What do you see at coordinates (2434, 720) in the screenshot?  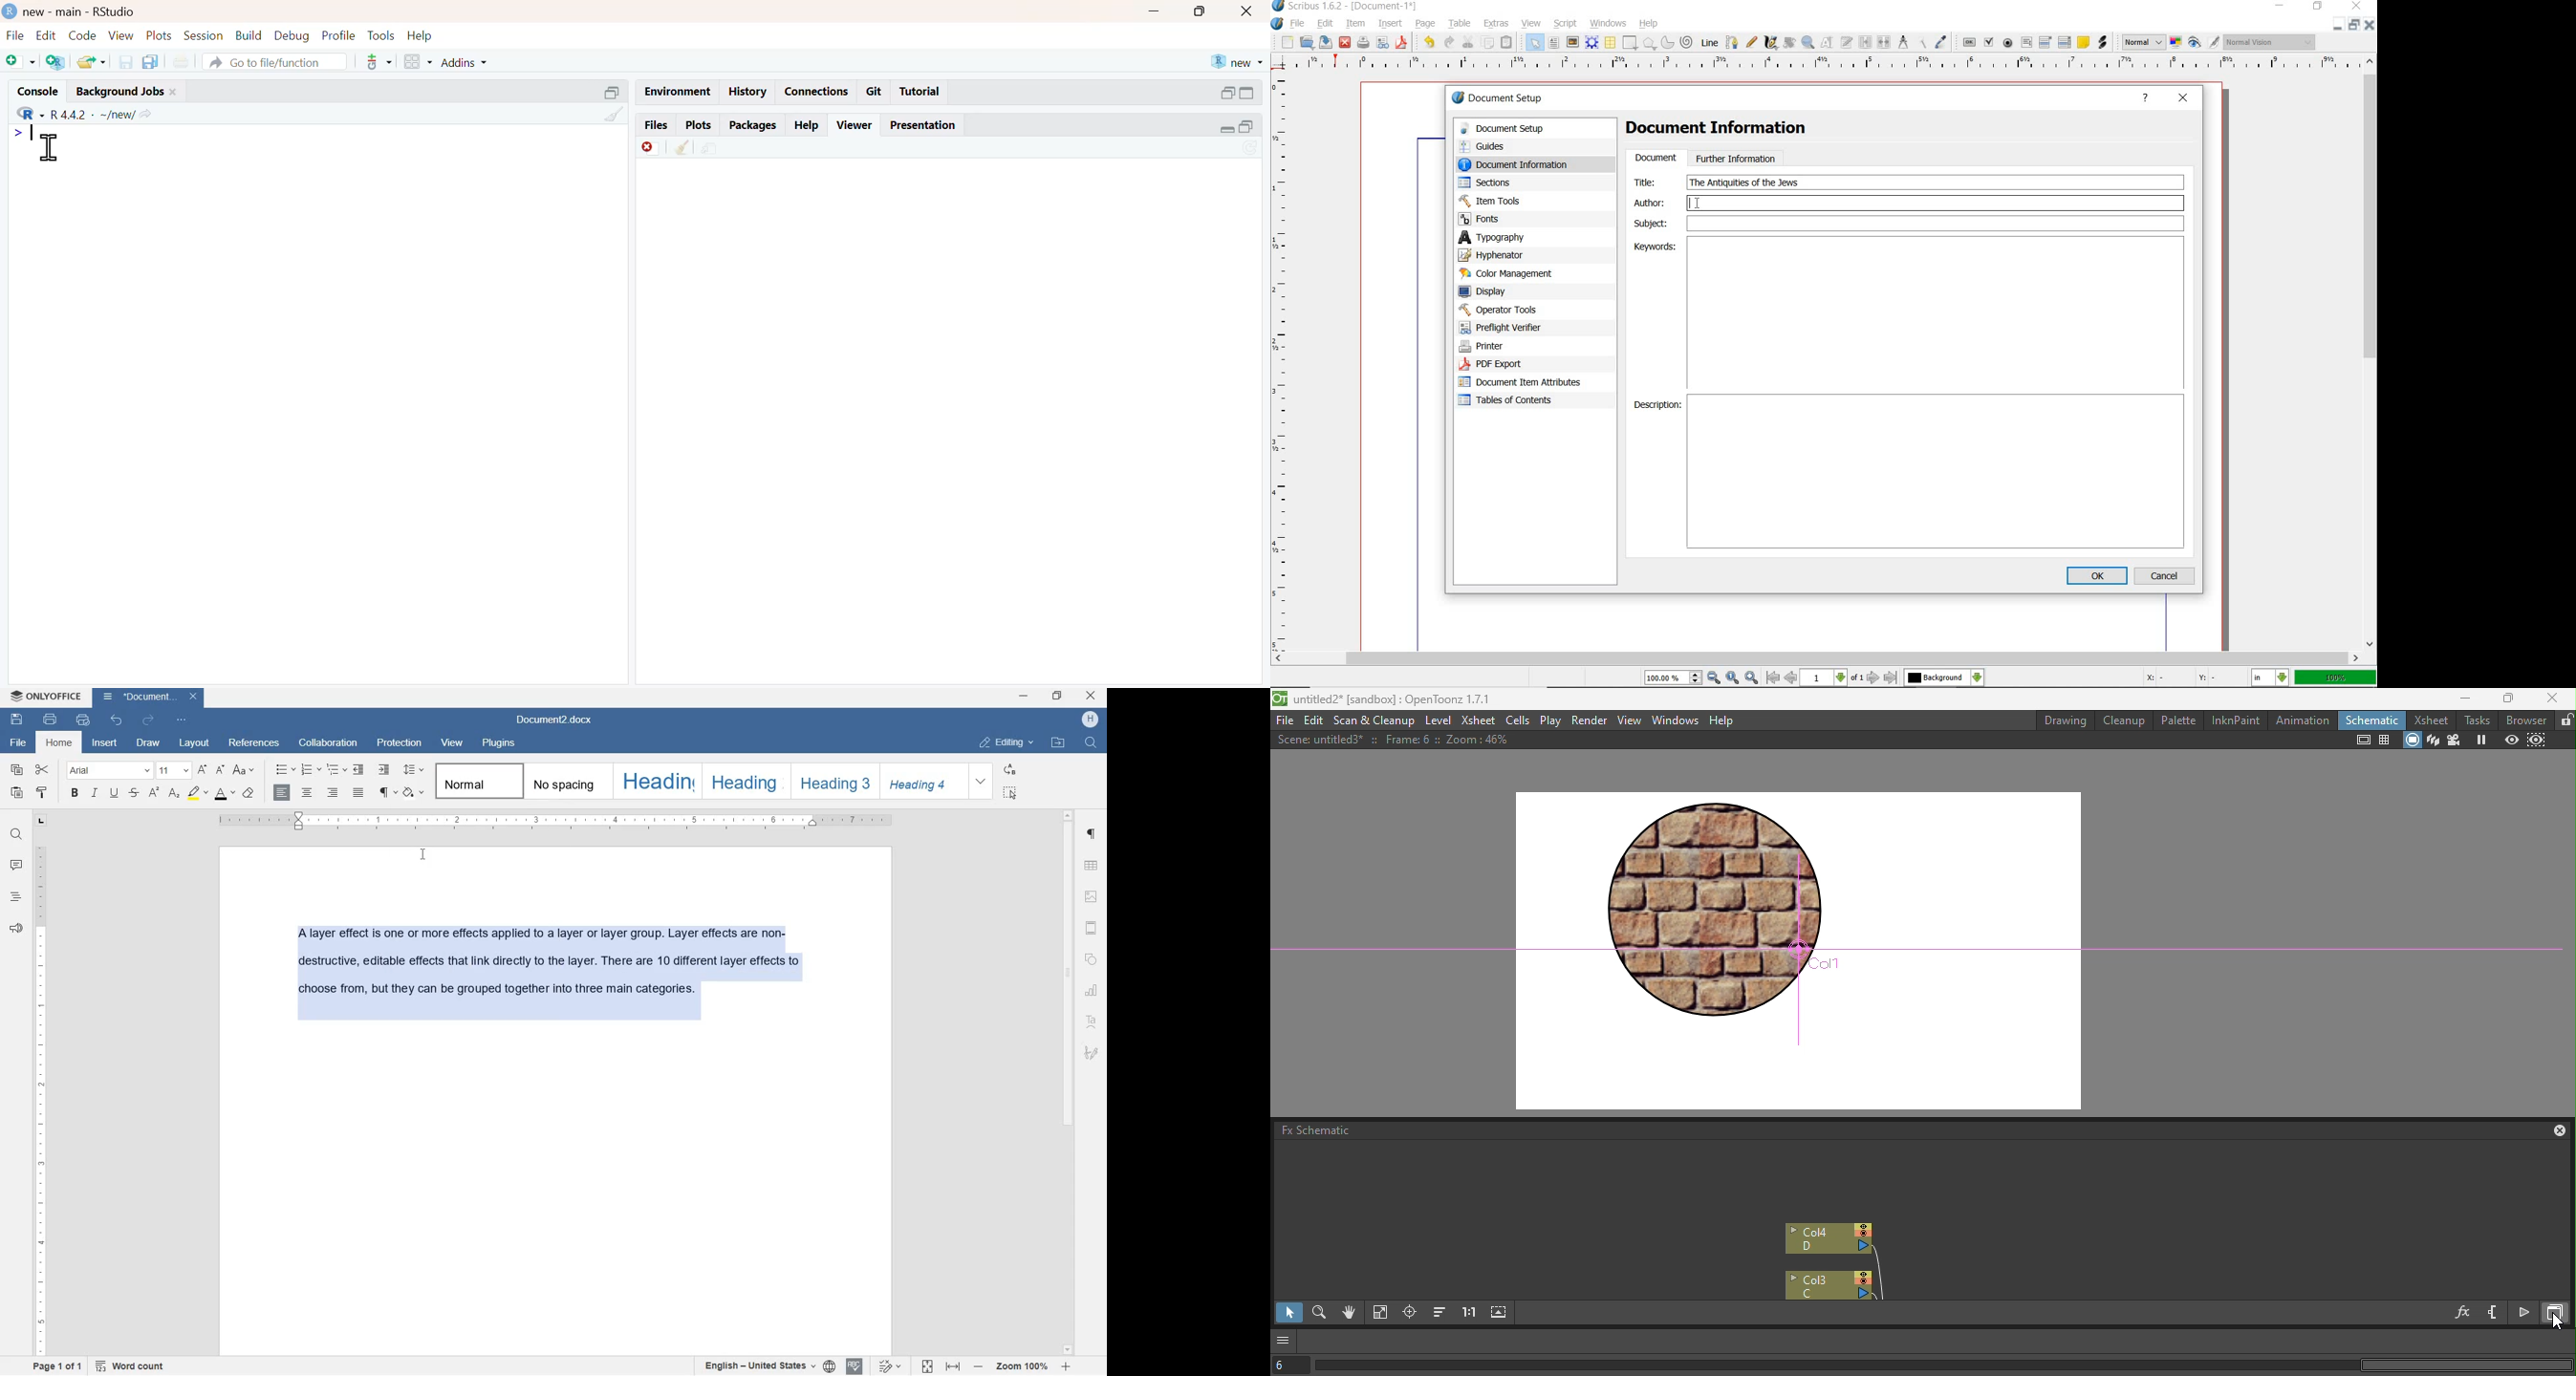 I see `Xsheet` at bounding box center [2434, 720].